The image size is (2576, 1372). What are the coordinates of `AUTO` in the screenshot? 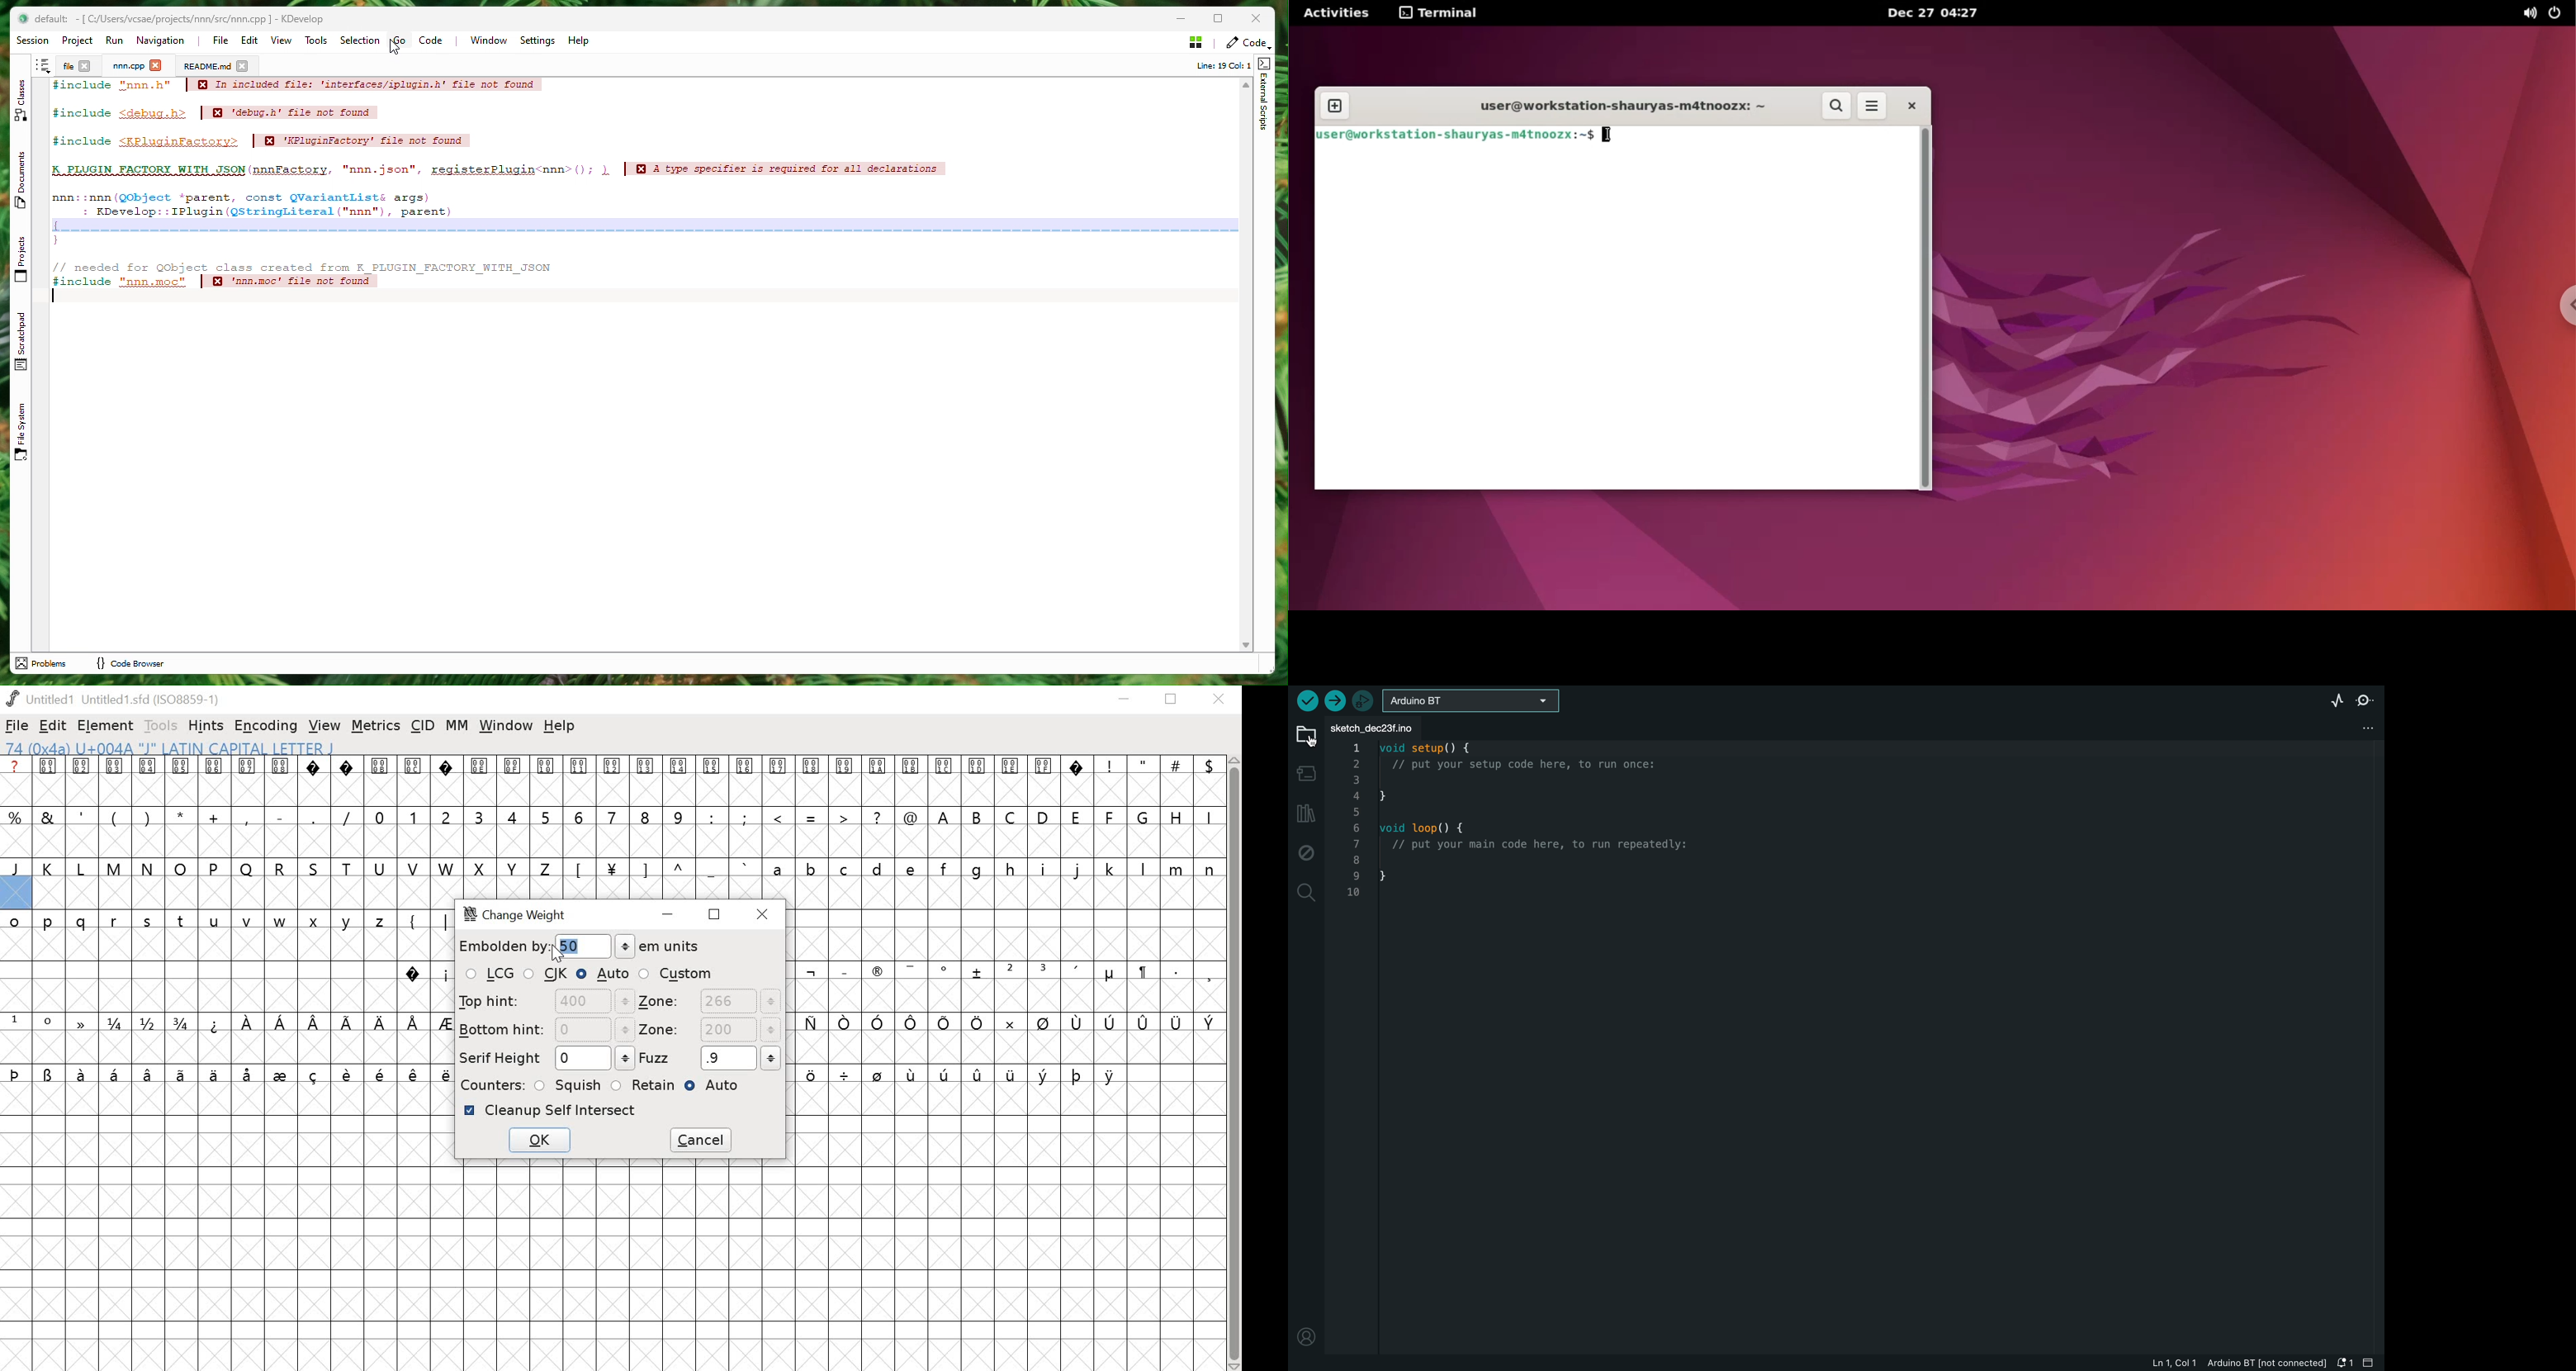 It's located at (603, 973).